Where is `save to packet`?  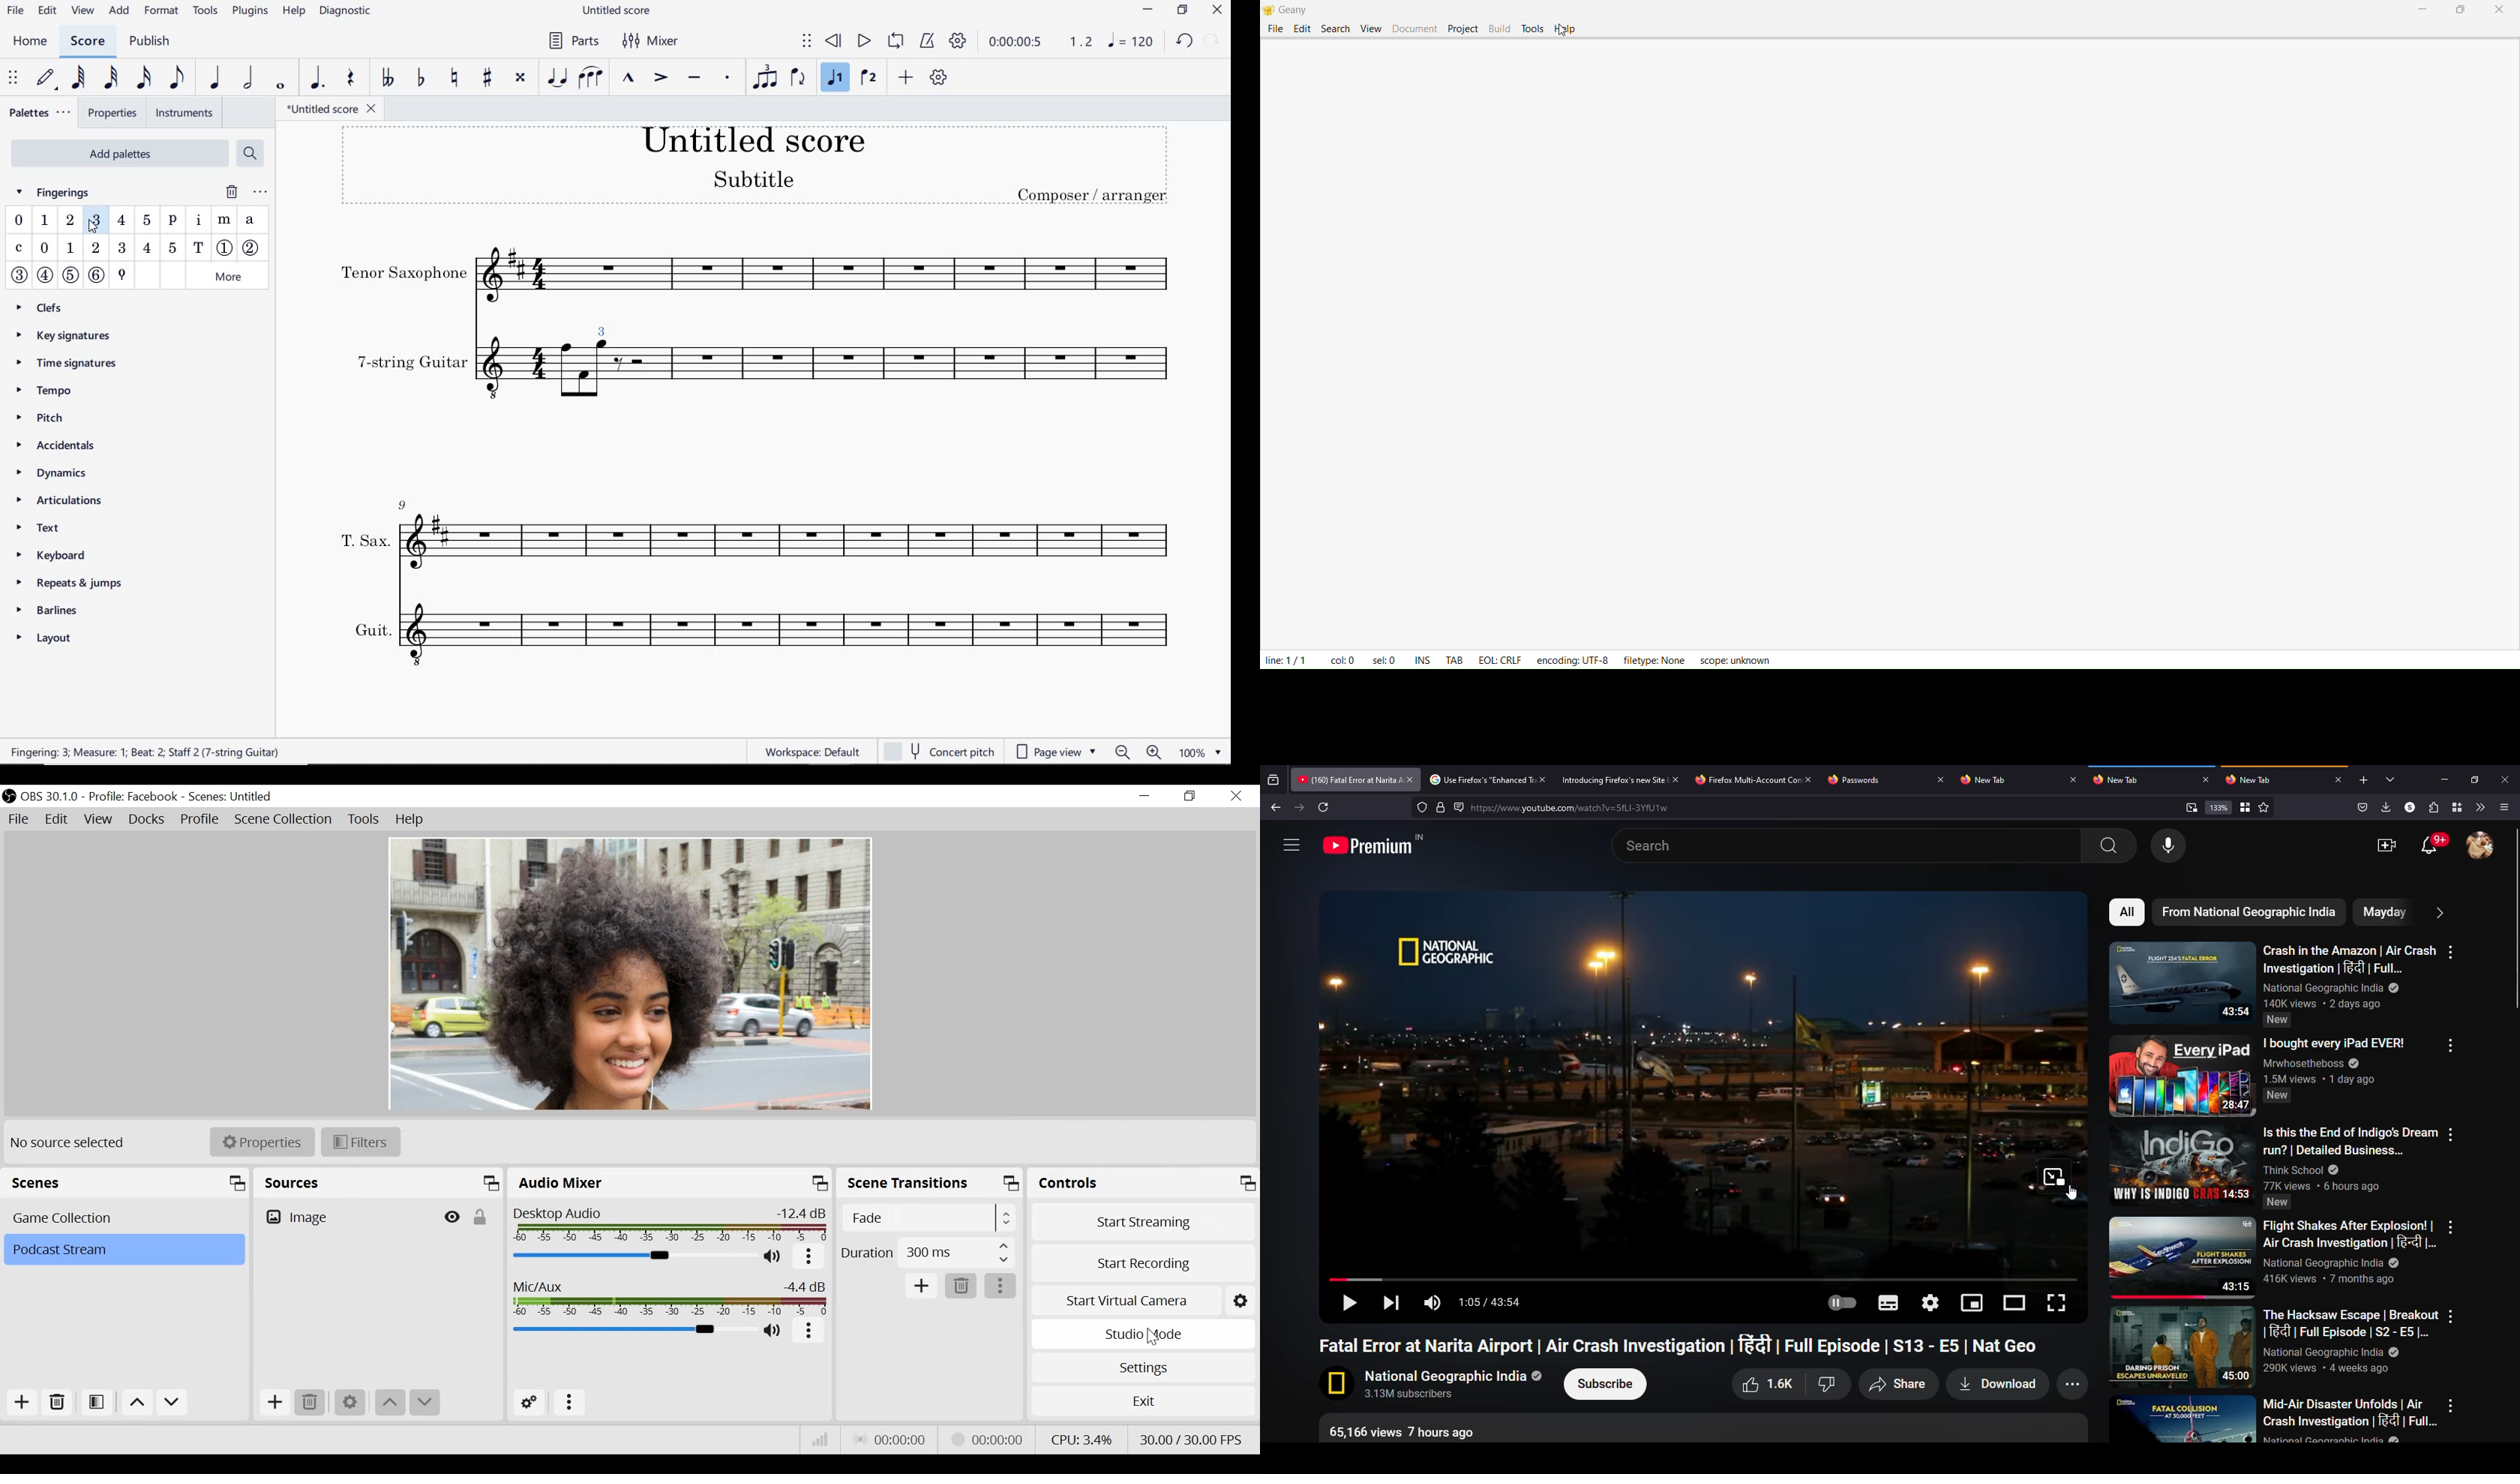 save to packet is located at coordinates (2361, 807).